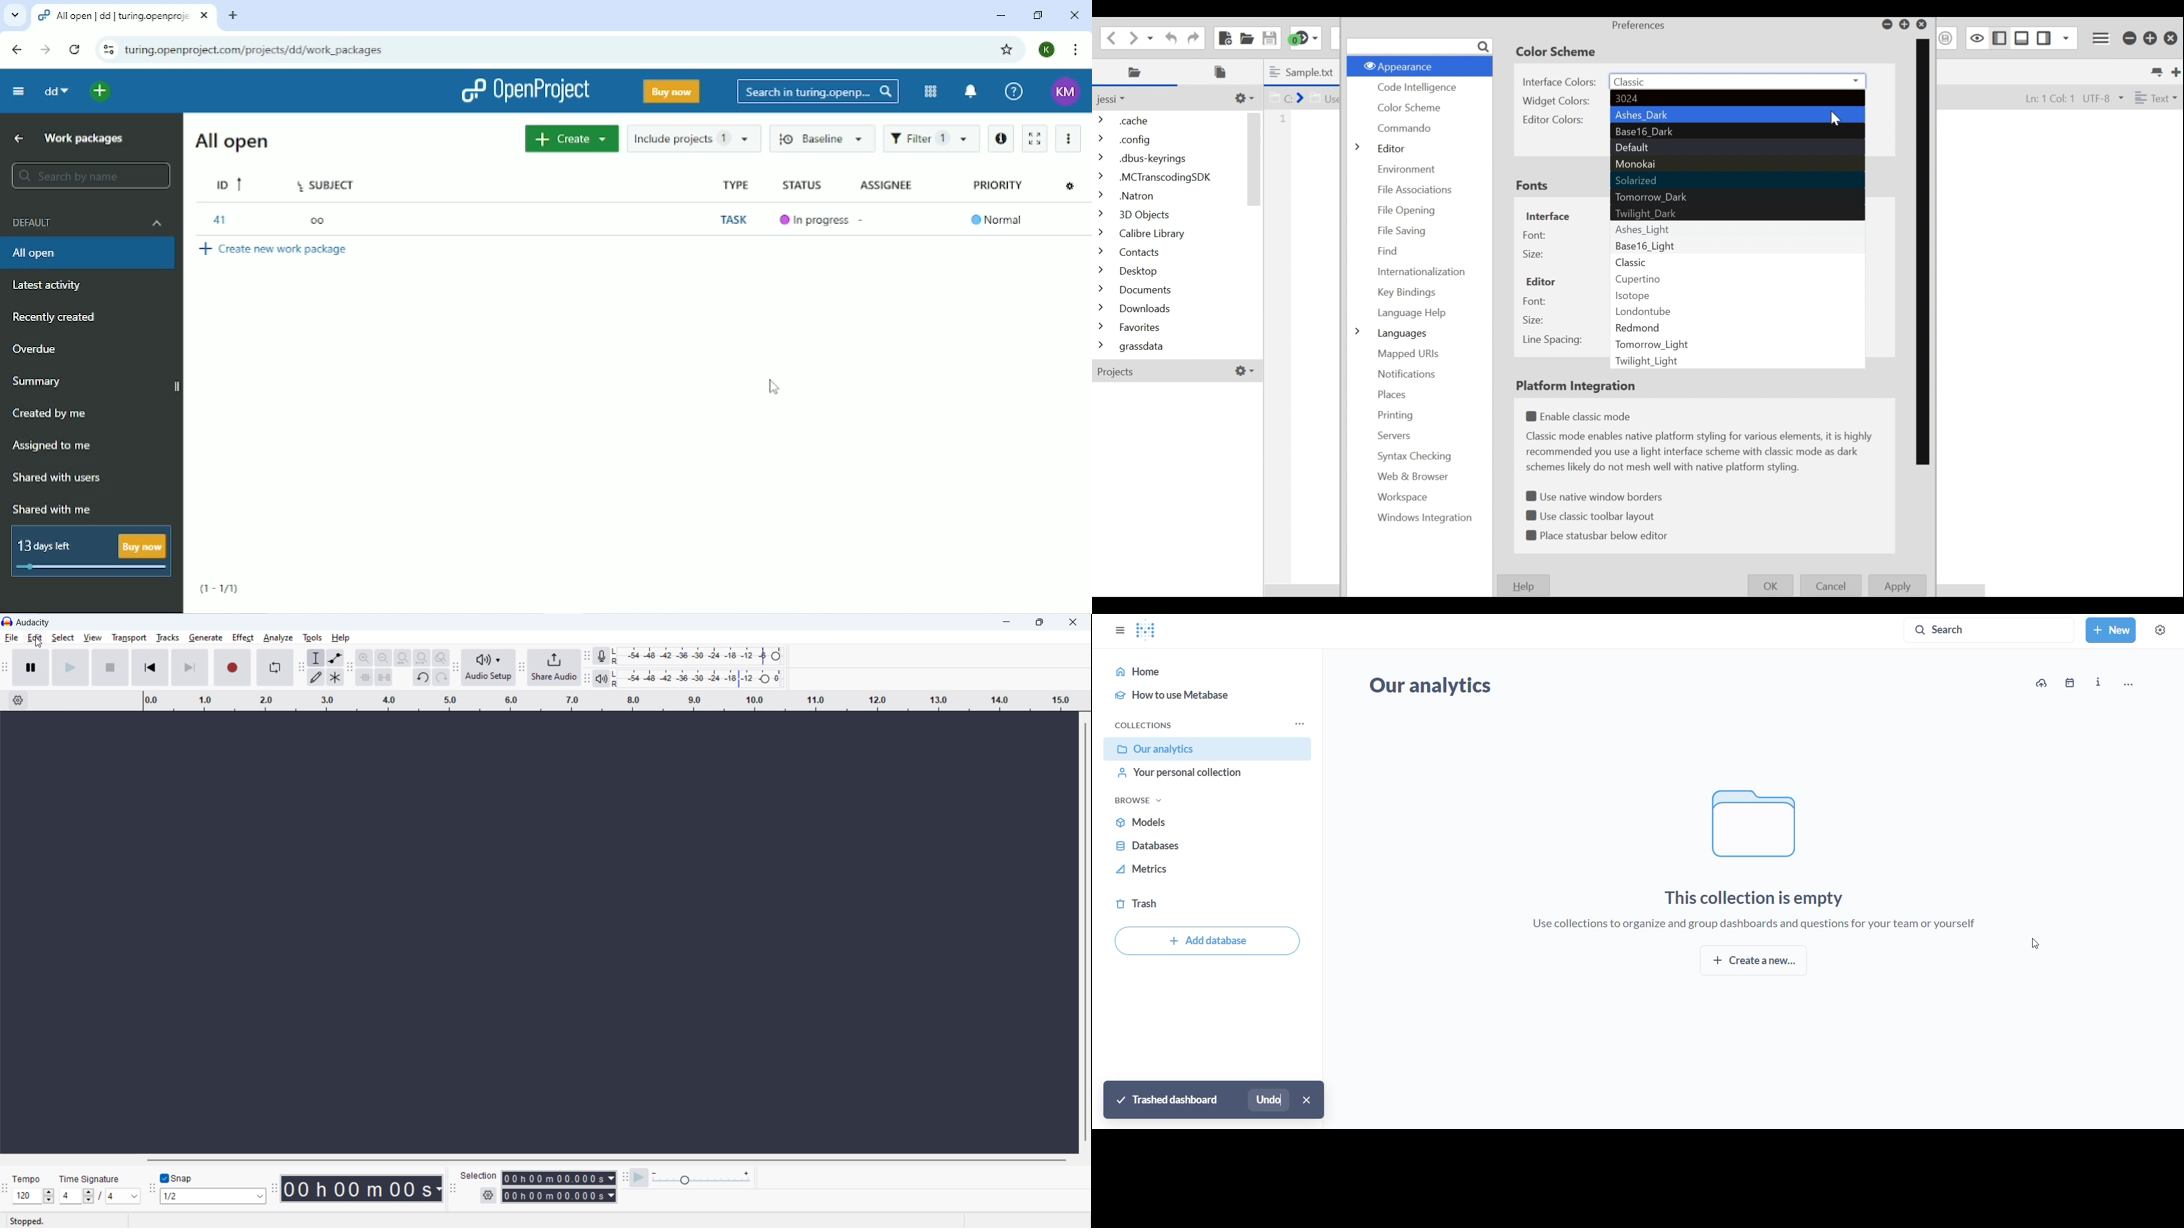 The height and width of the screenshot is (1232, 2184). Describe the element at coordinates (1036, 138) in the screenshot. I see `Activate zen mode` at that location.